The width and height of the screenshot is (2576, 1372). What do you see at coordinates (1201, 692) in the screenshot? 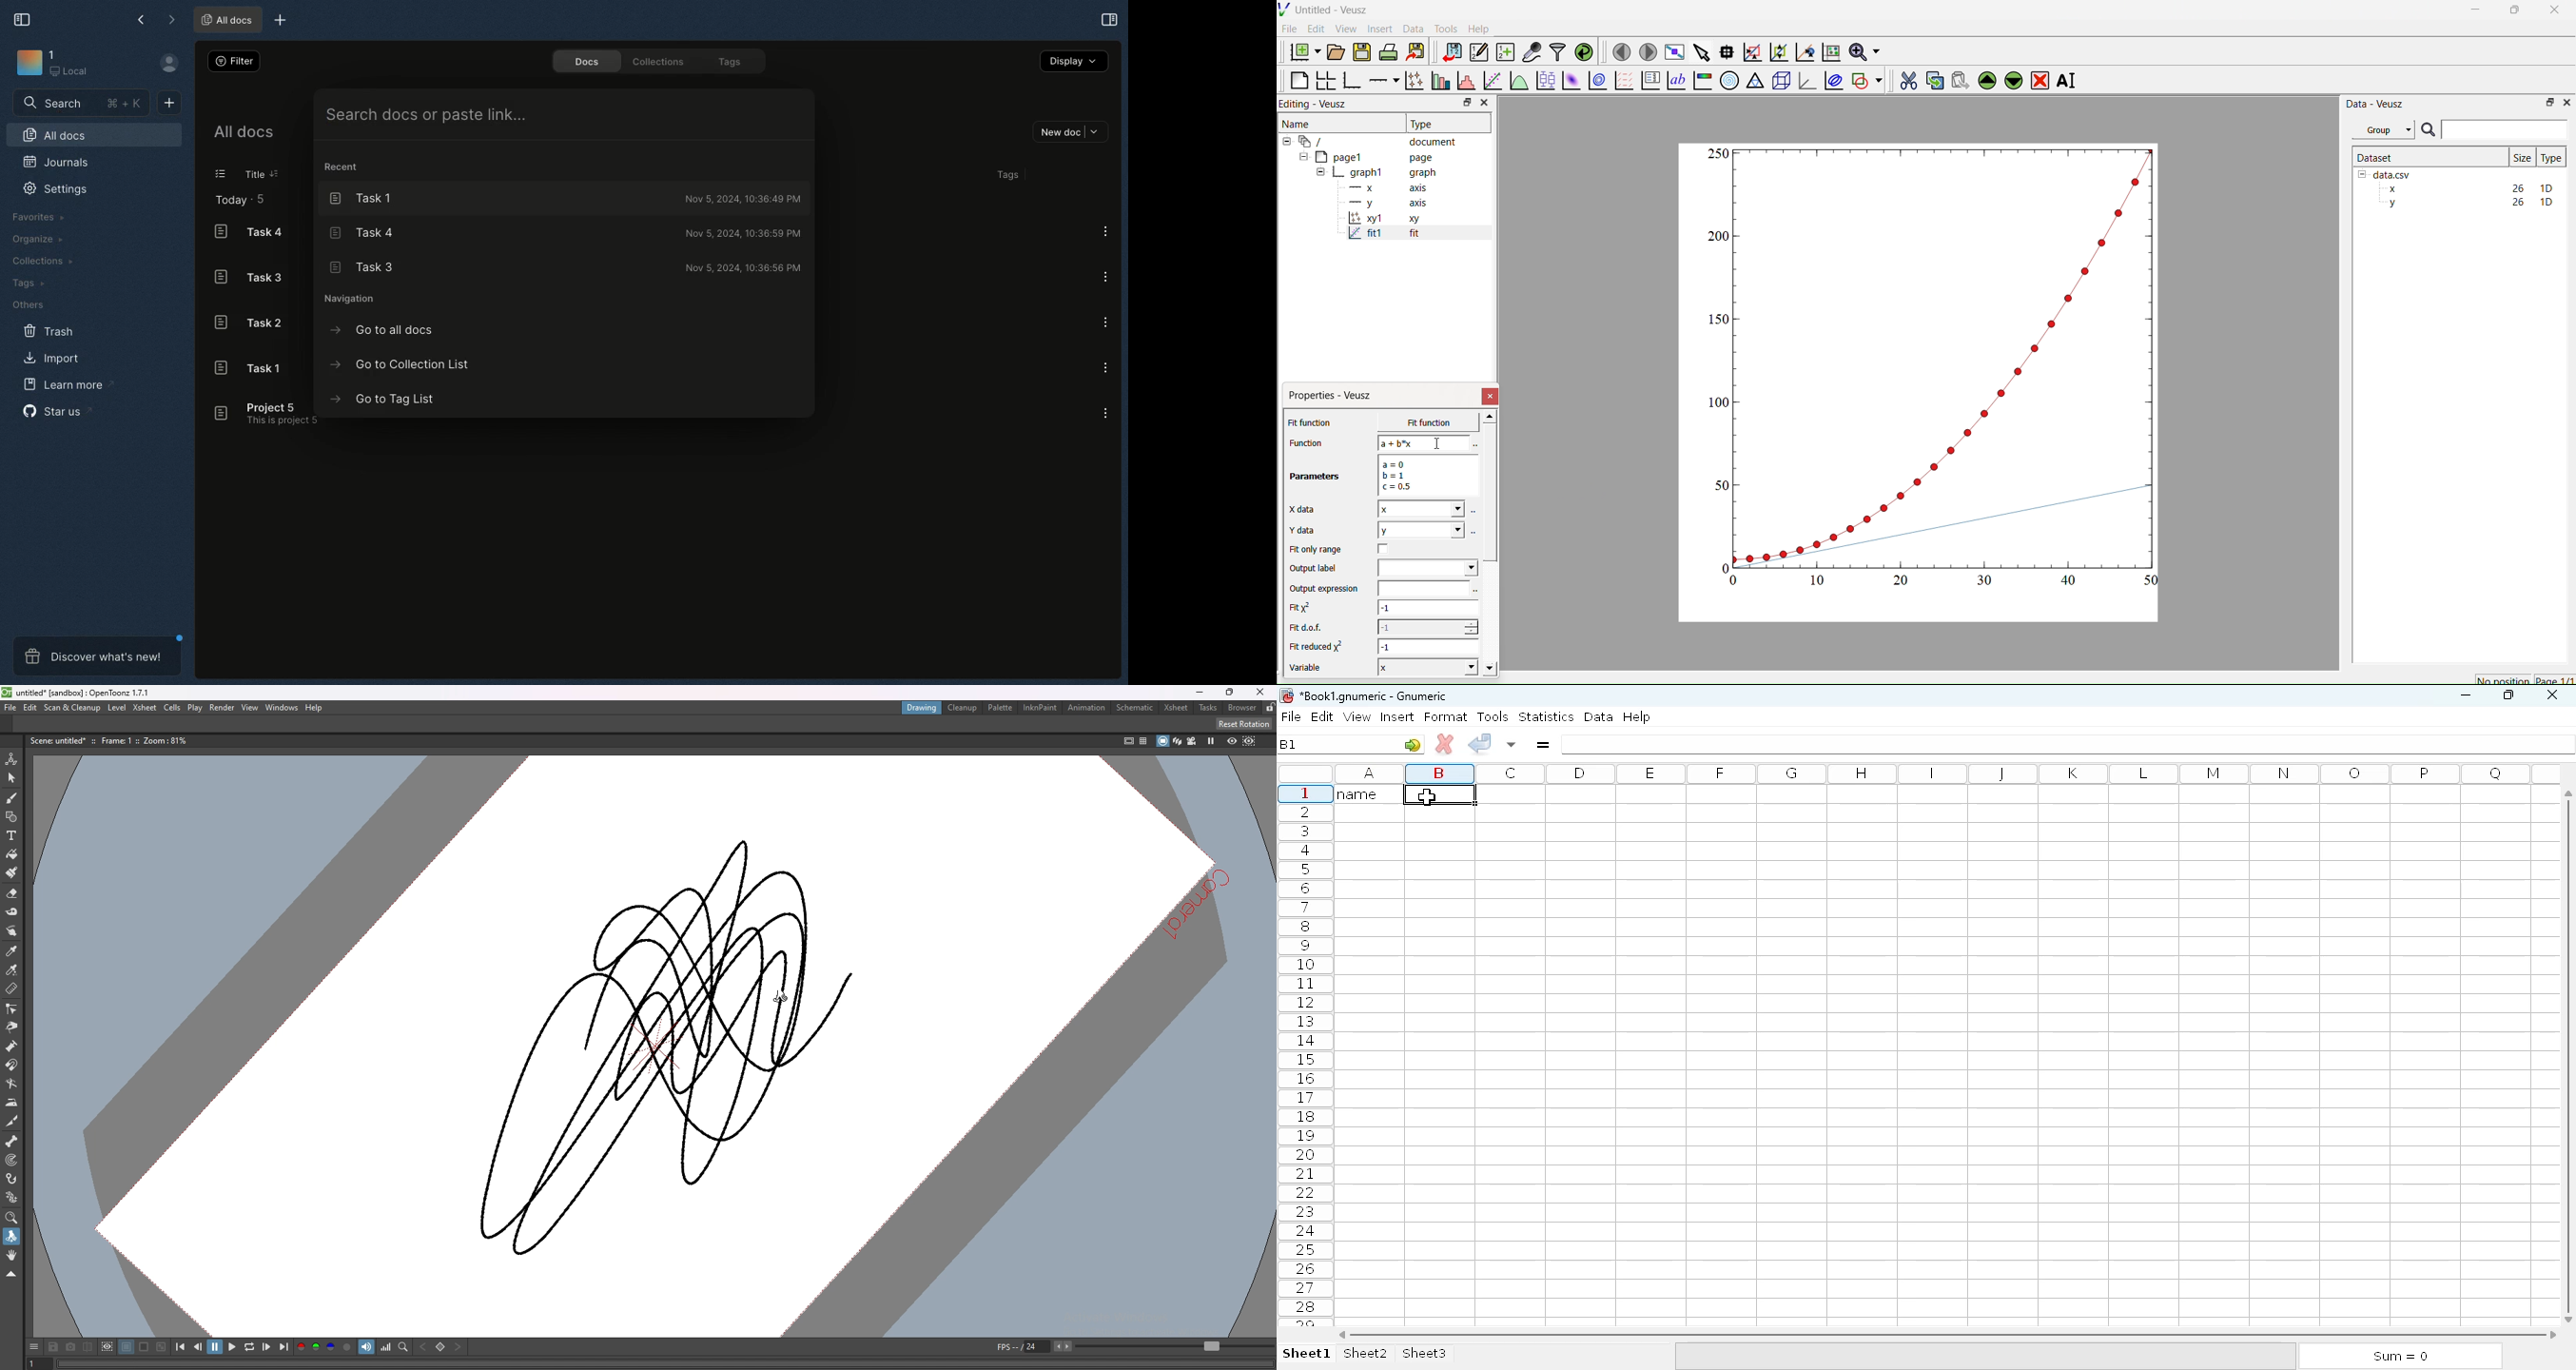
I see `minimize` at bounding box center [1201, 692].